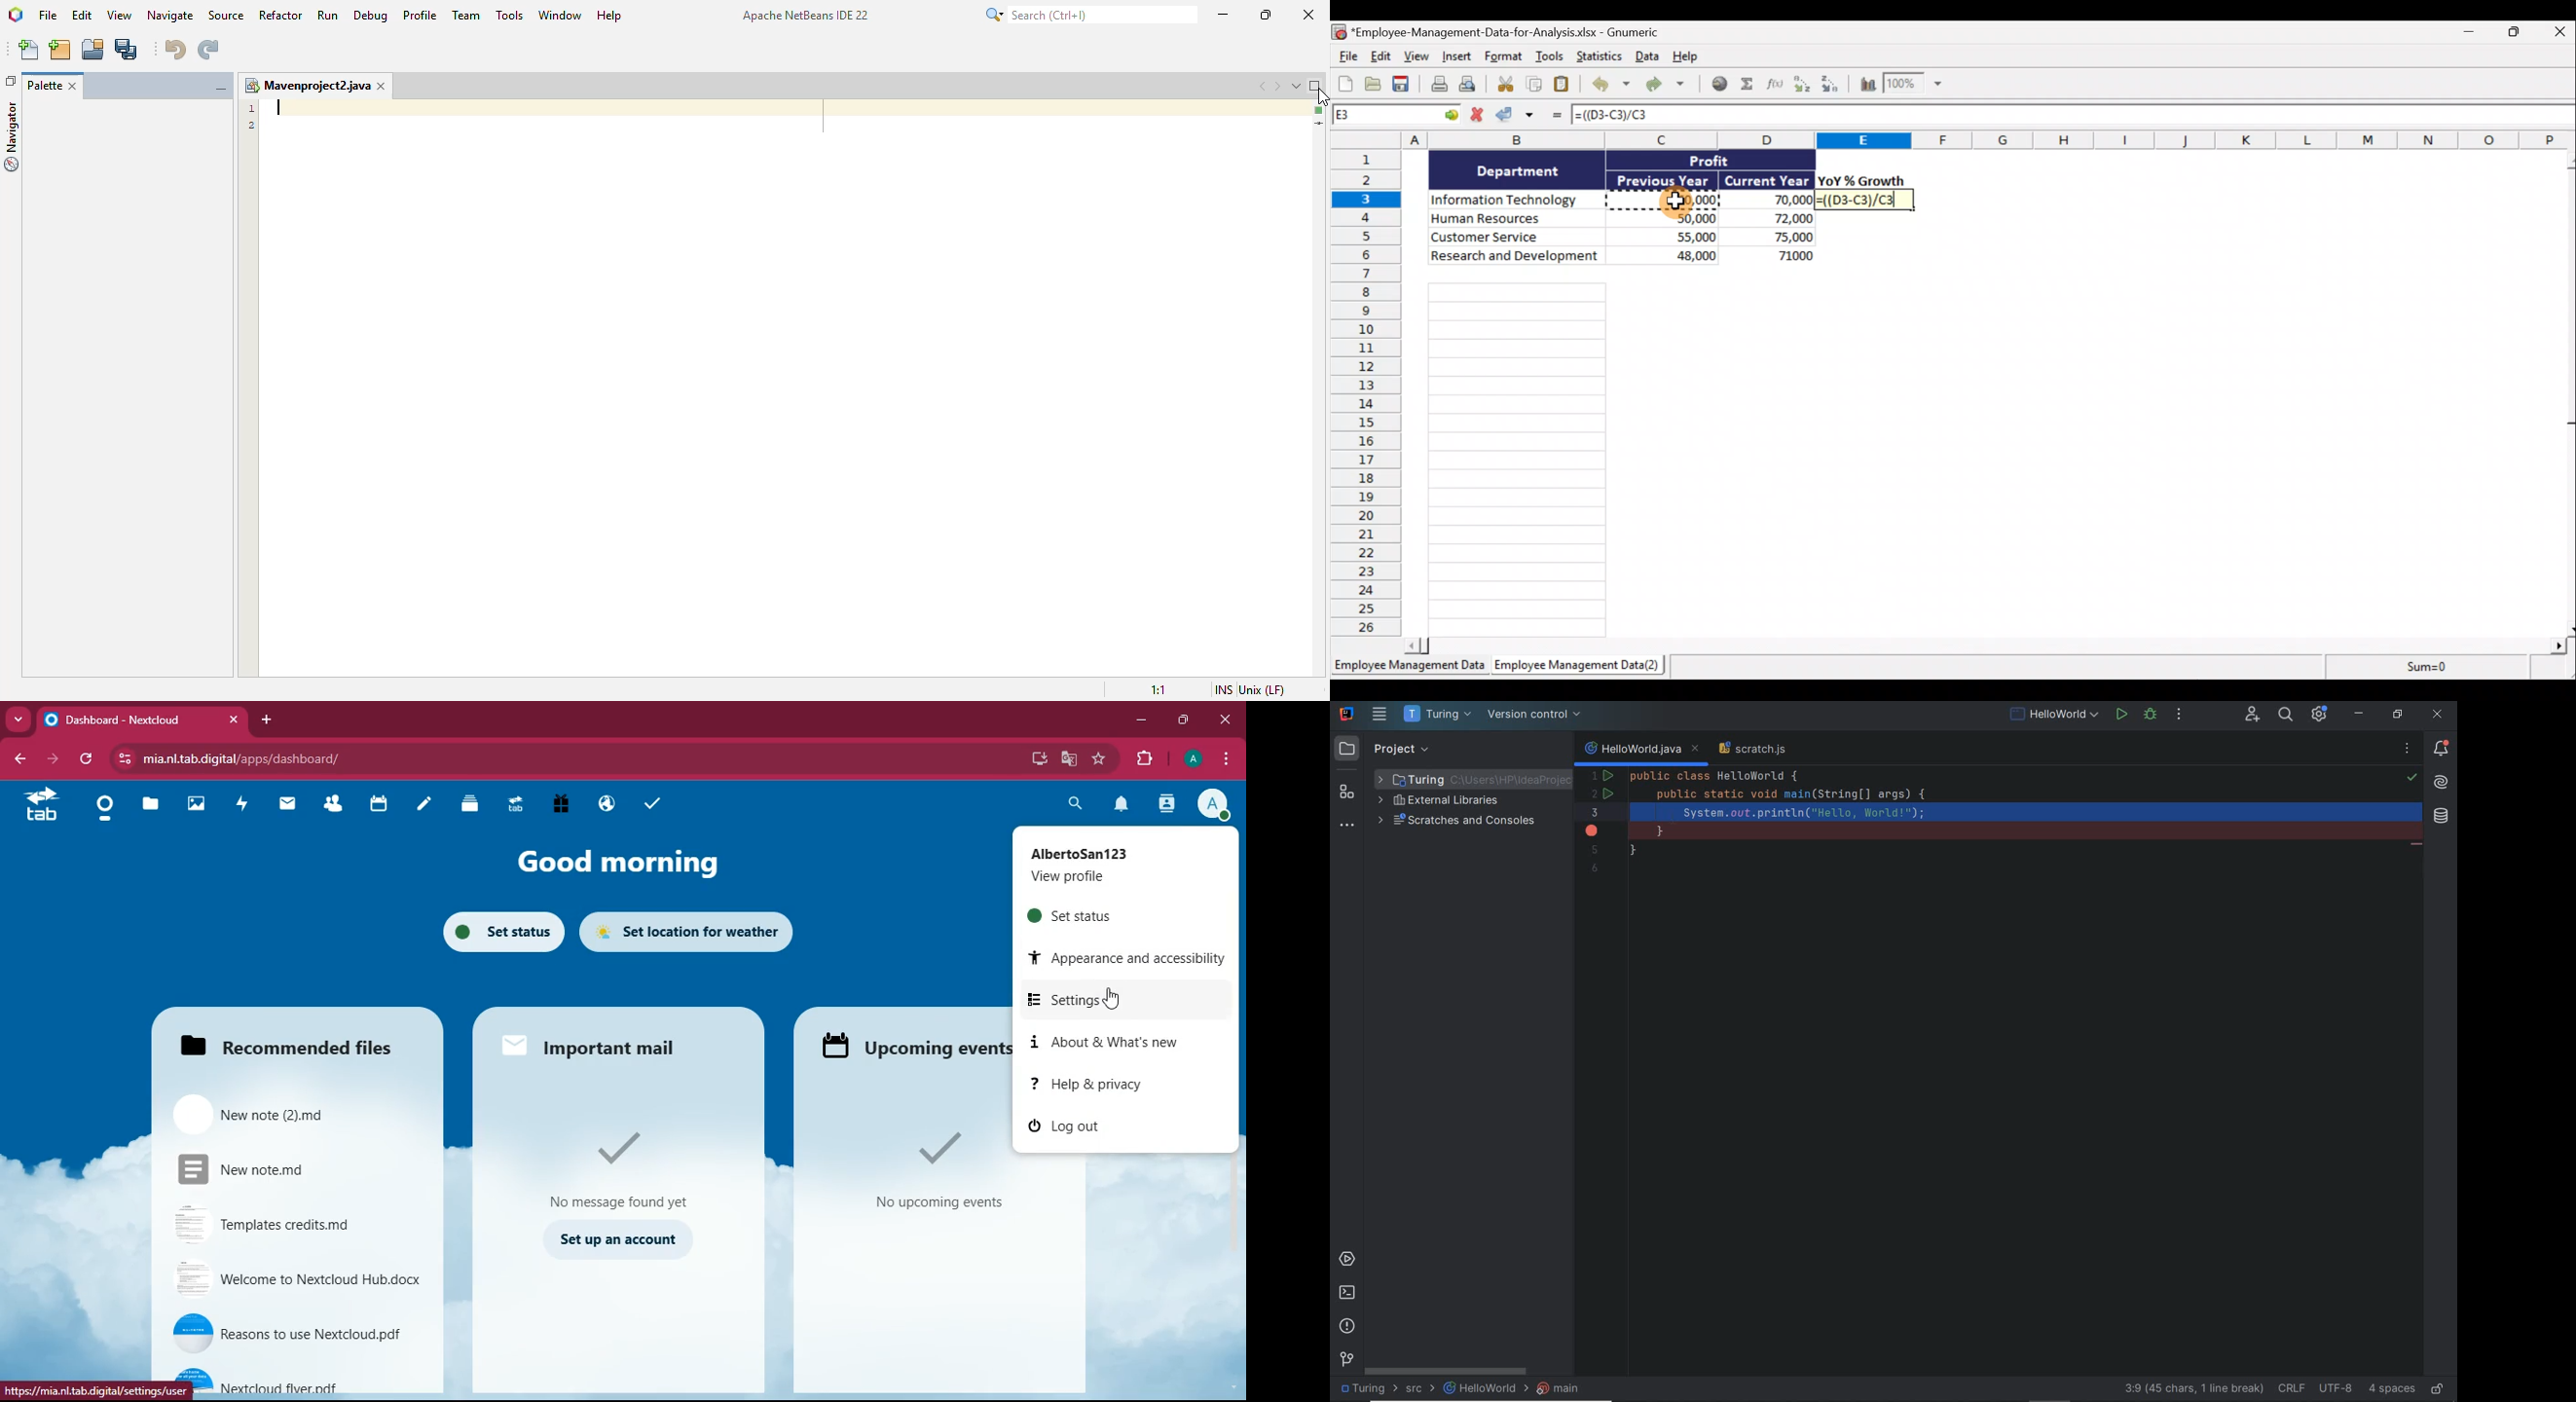 The width and height of the screenshot is (2576, 1428). What do you see at coordinates (148, 804) in the screenshot?
I see `file` at bounding box center [148, 804].